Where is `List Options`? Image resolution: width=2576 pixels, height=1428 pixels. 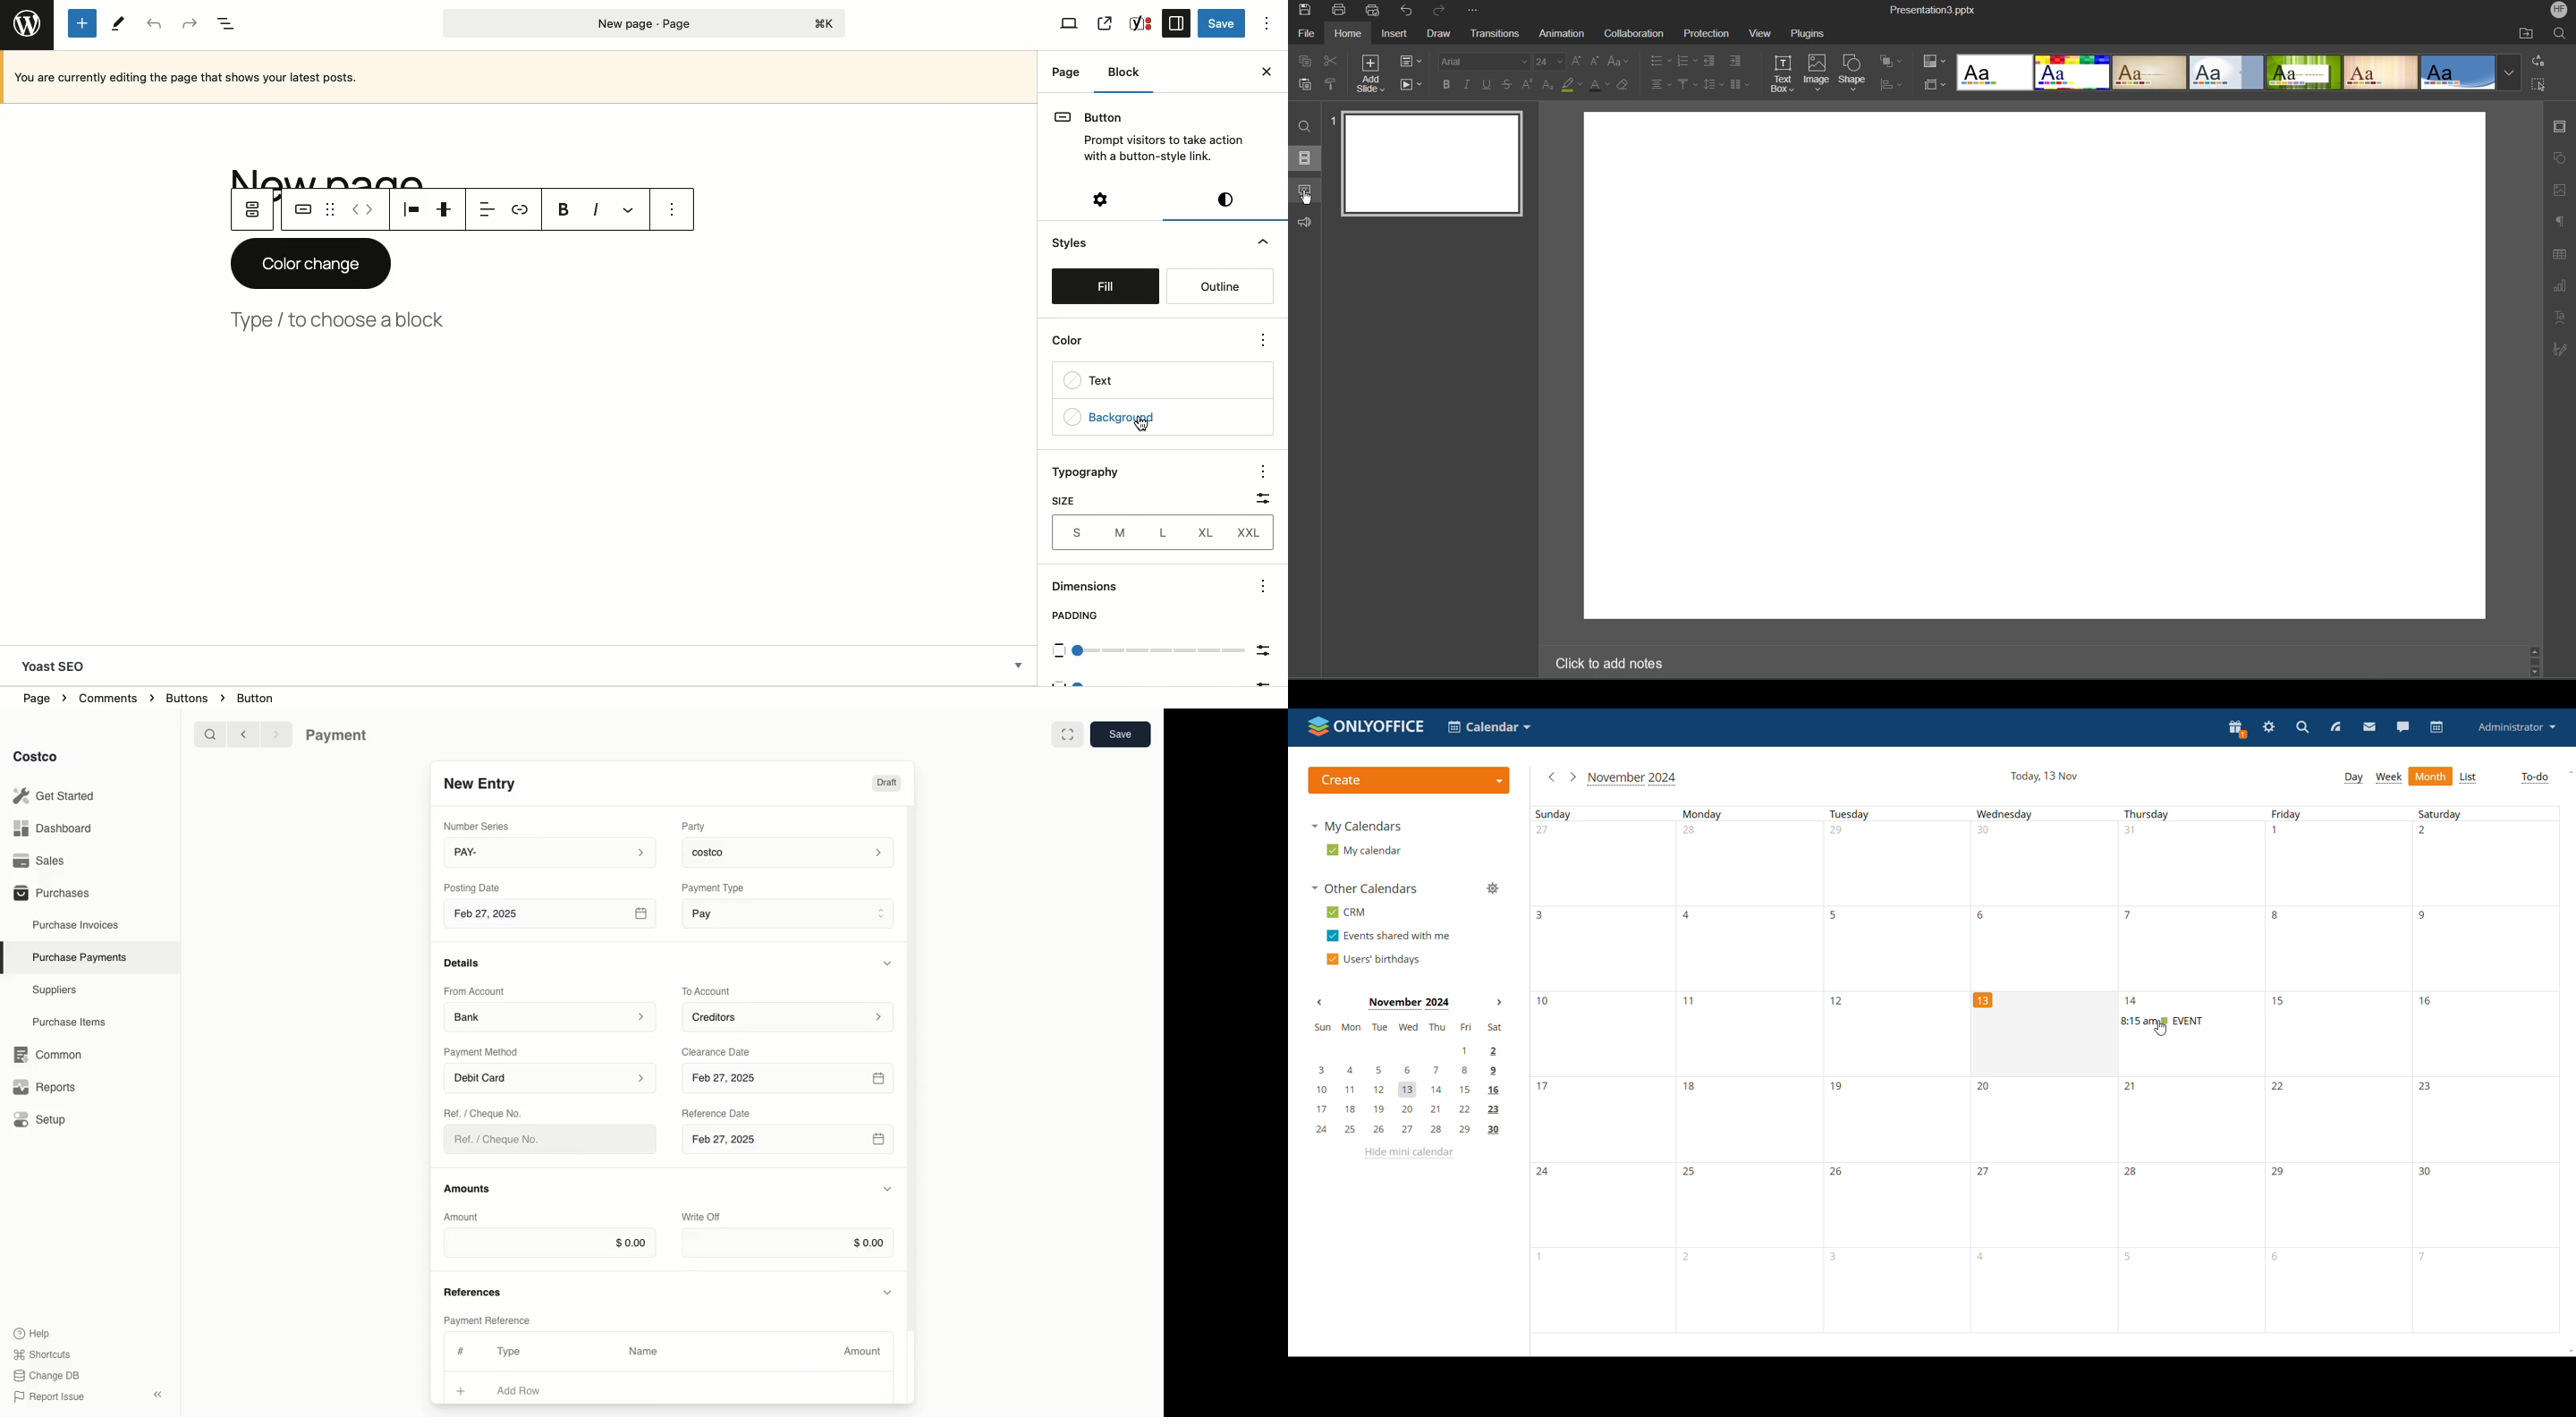
List Options is located at coordinates (1659, 61).